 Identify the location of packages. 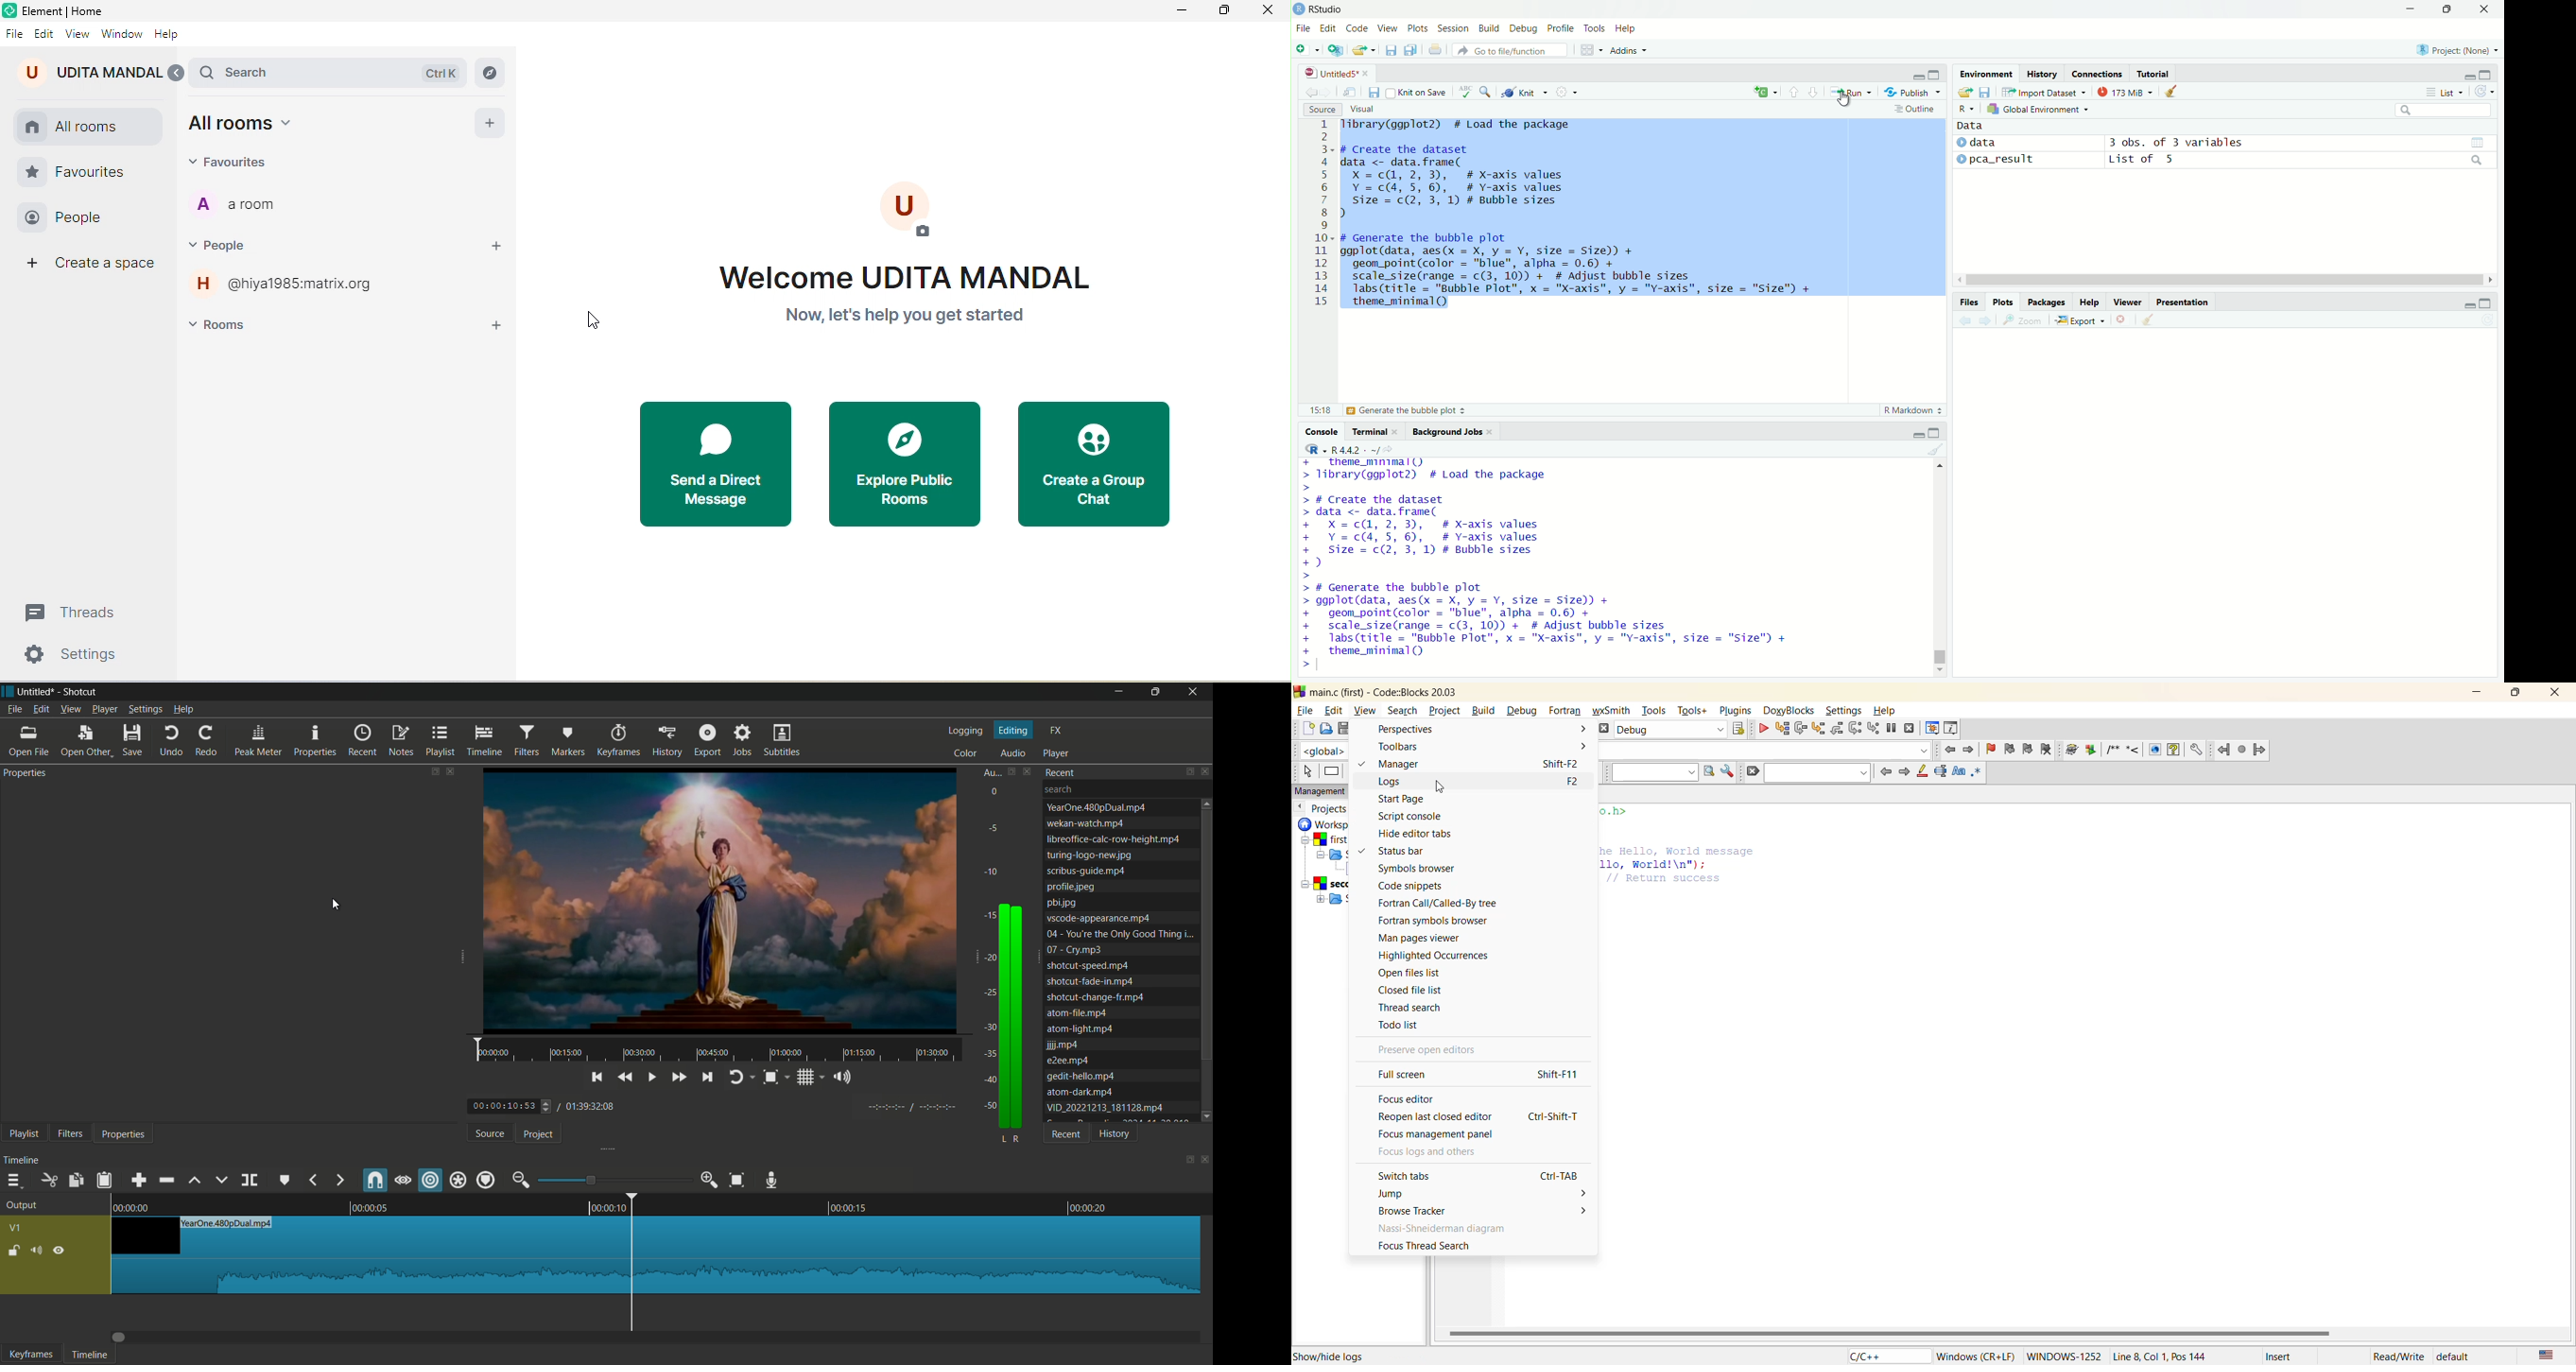
(2047, 302).